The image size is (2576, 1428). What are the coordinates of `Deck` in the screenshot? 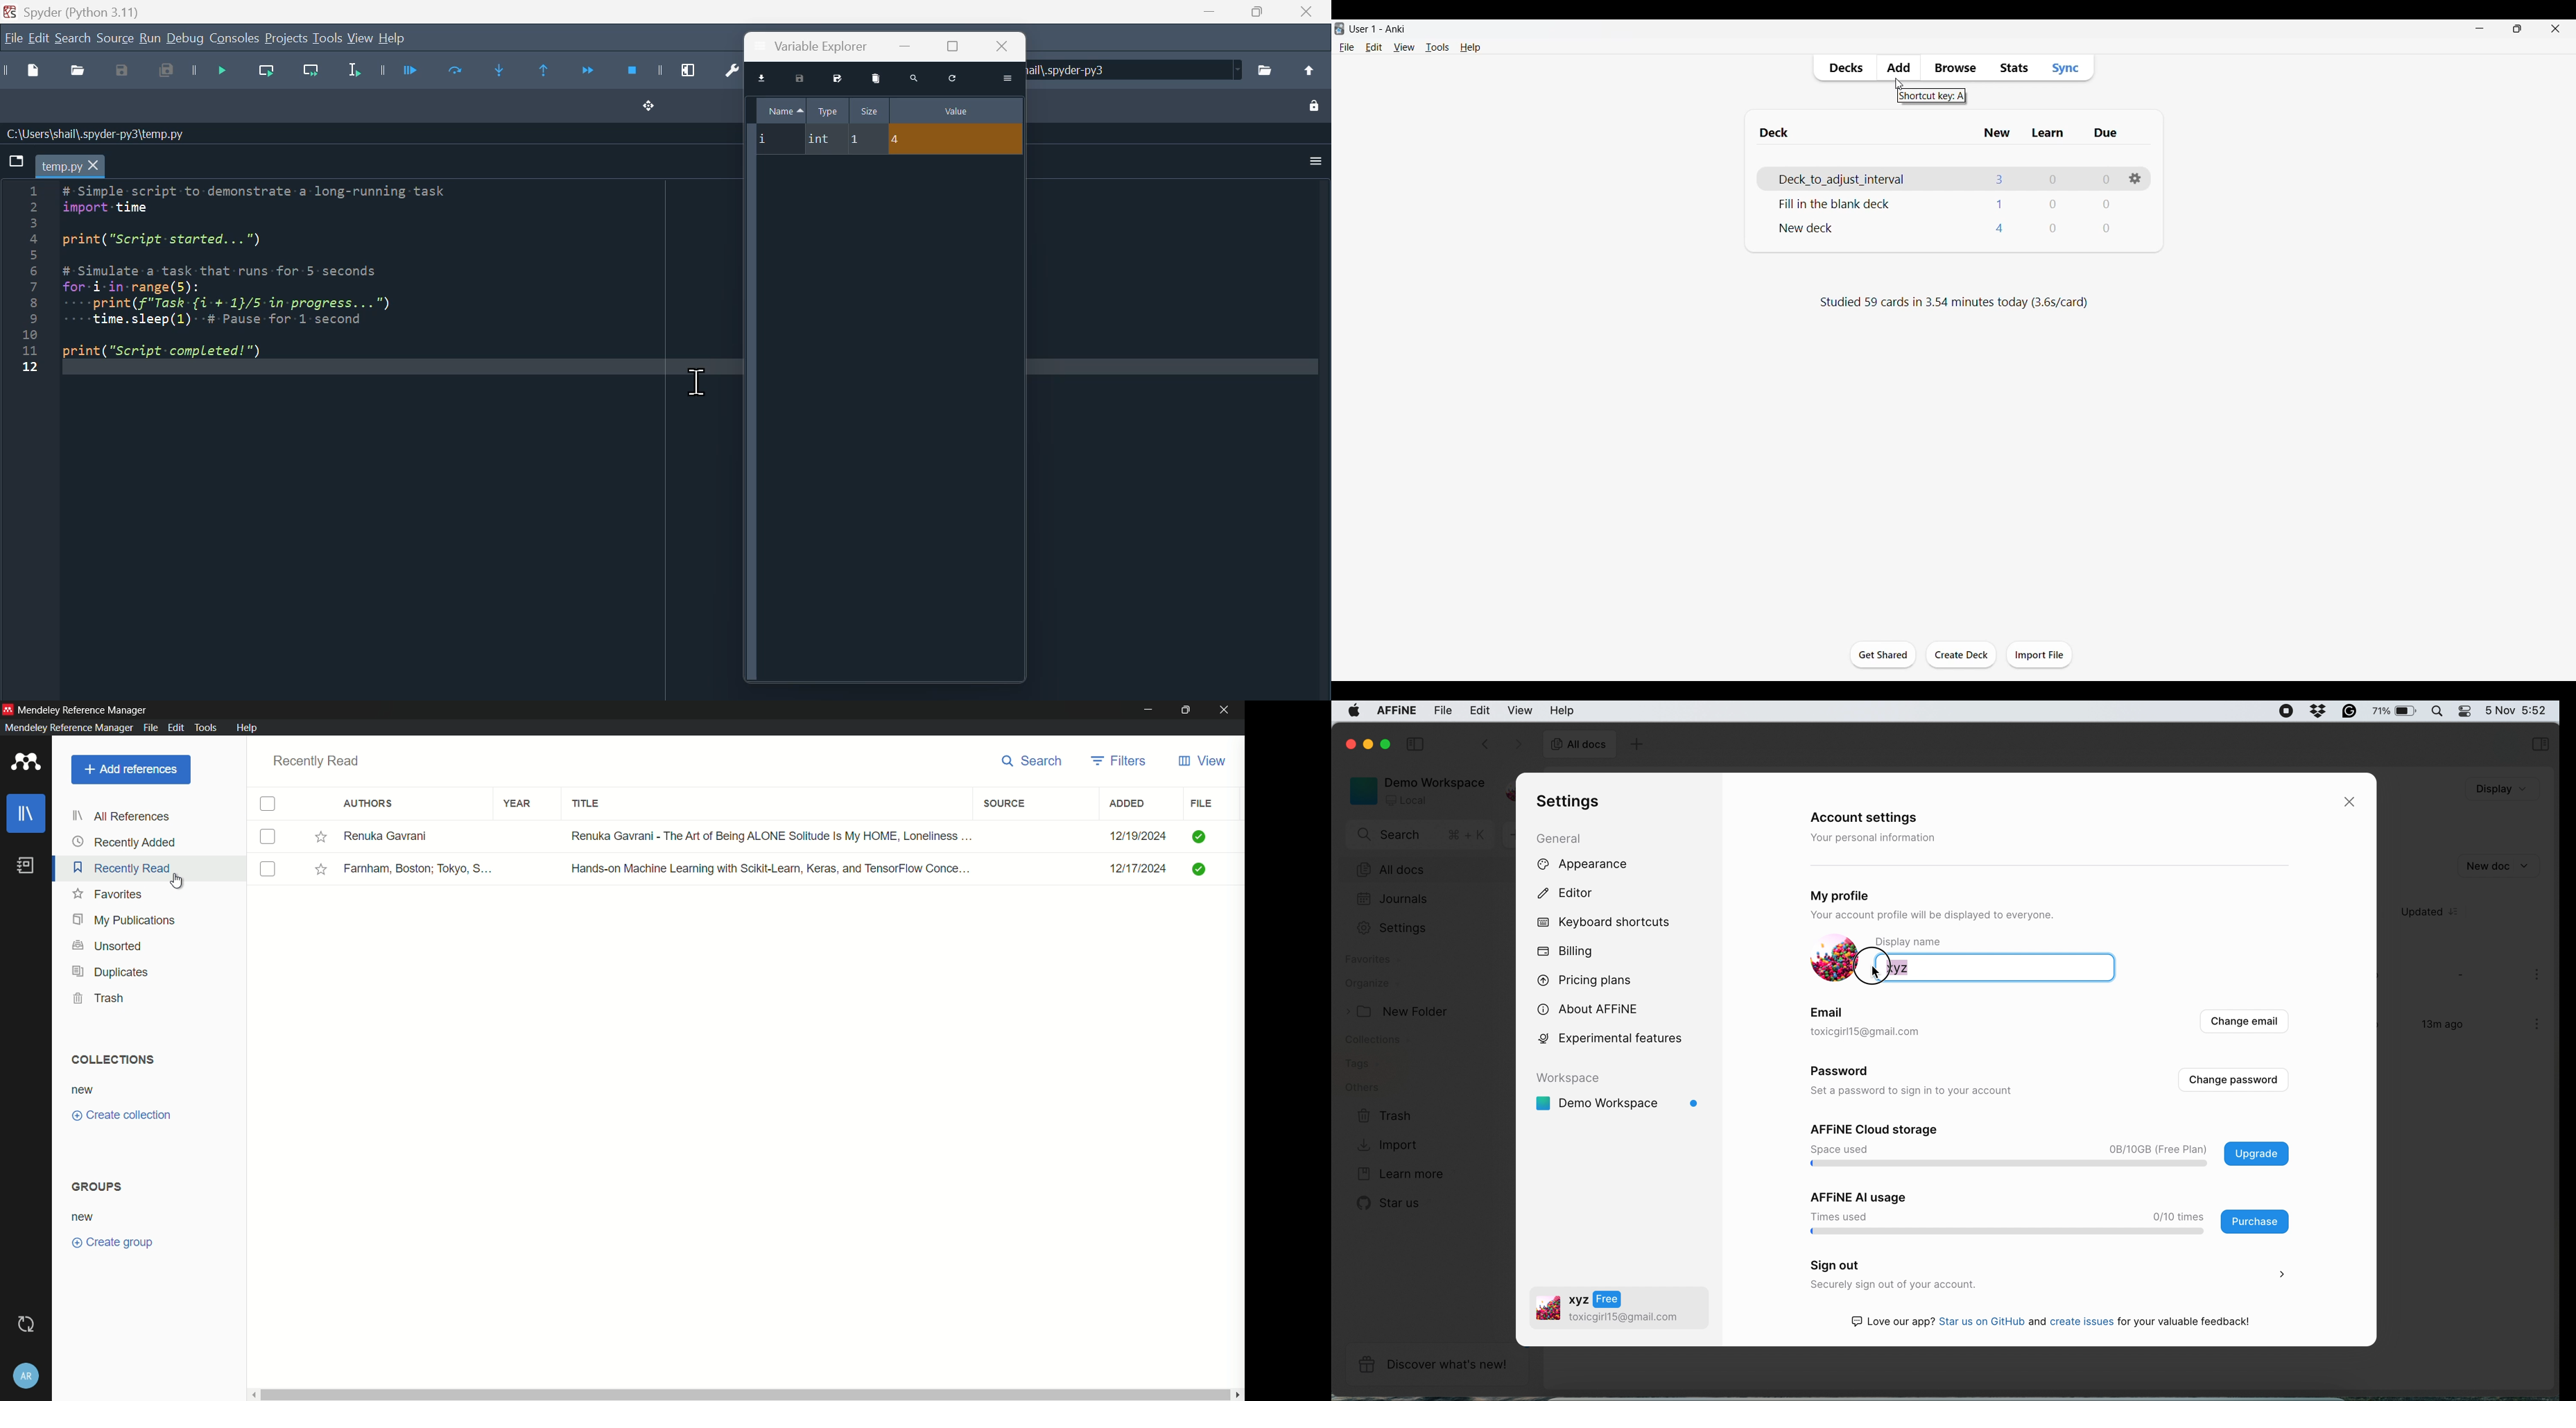 It's located at (1872, 180).